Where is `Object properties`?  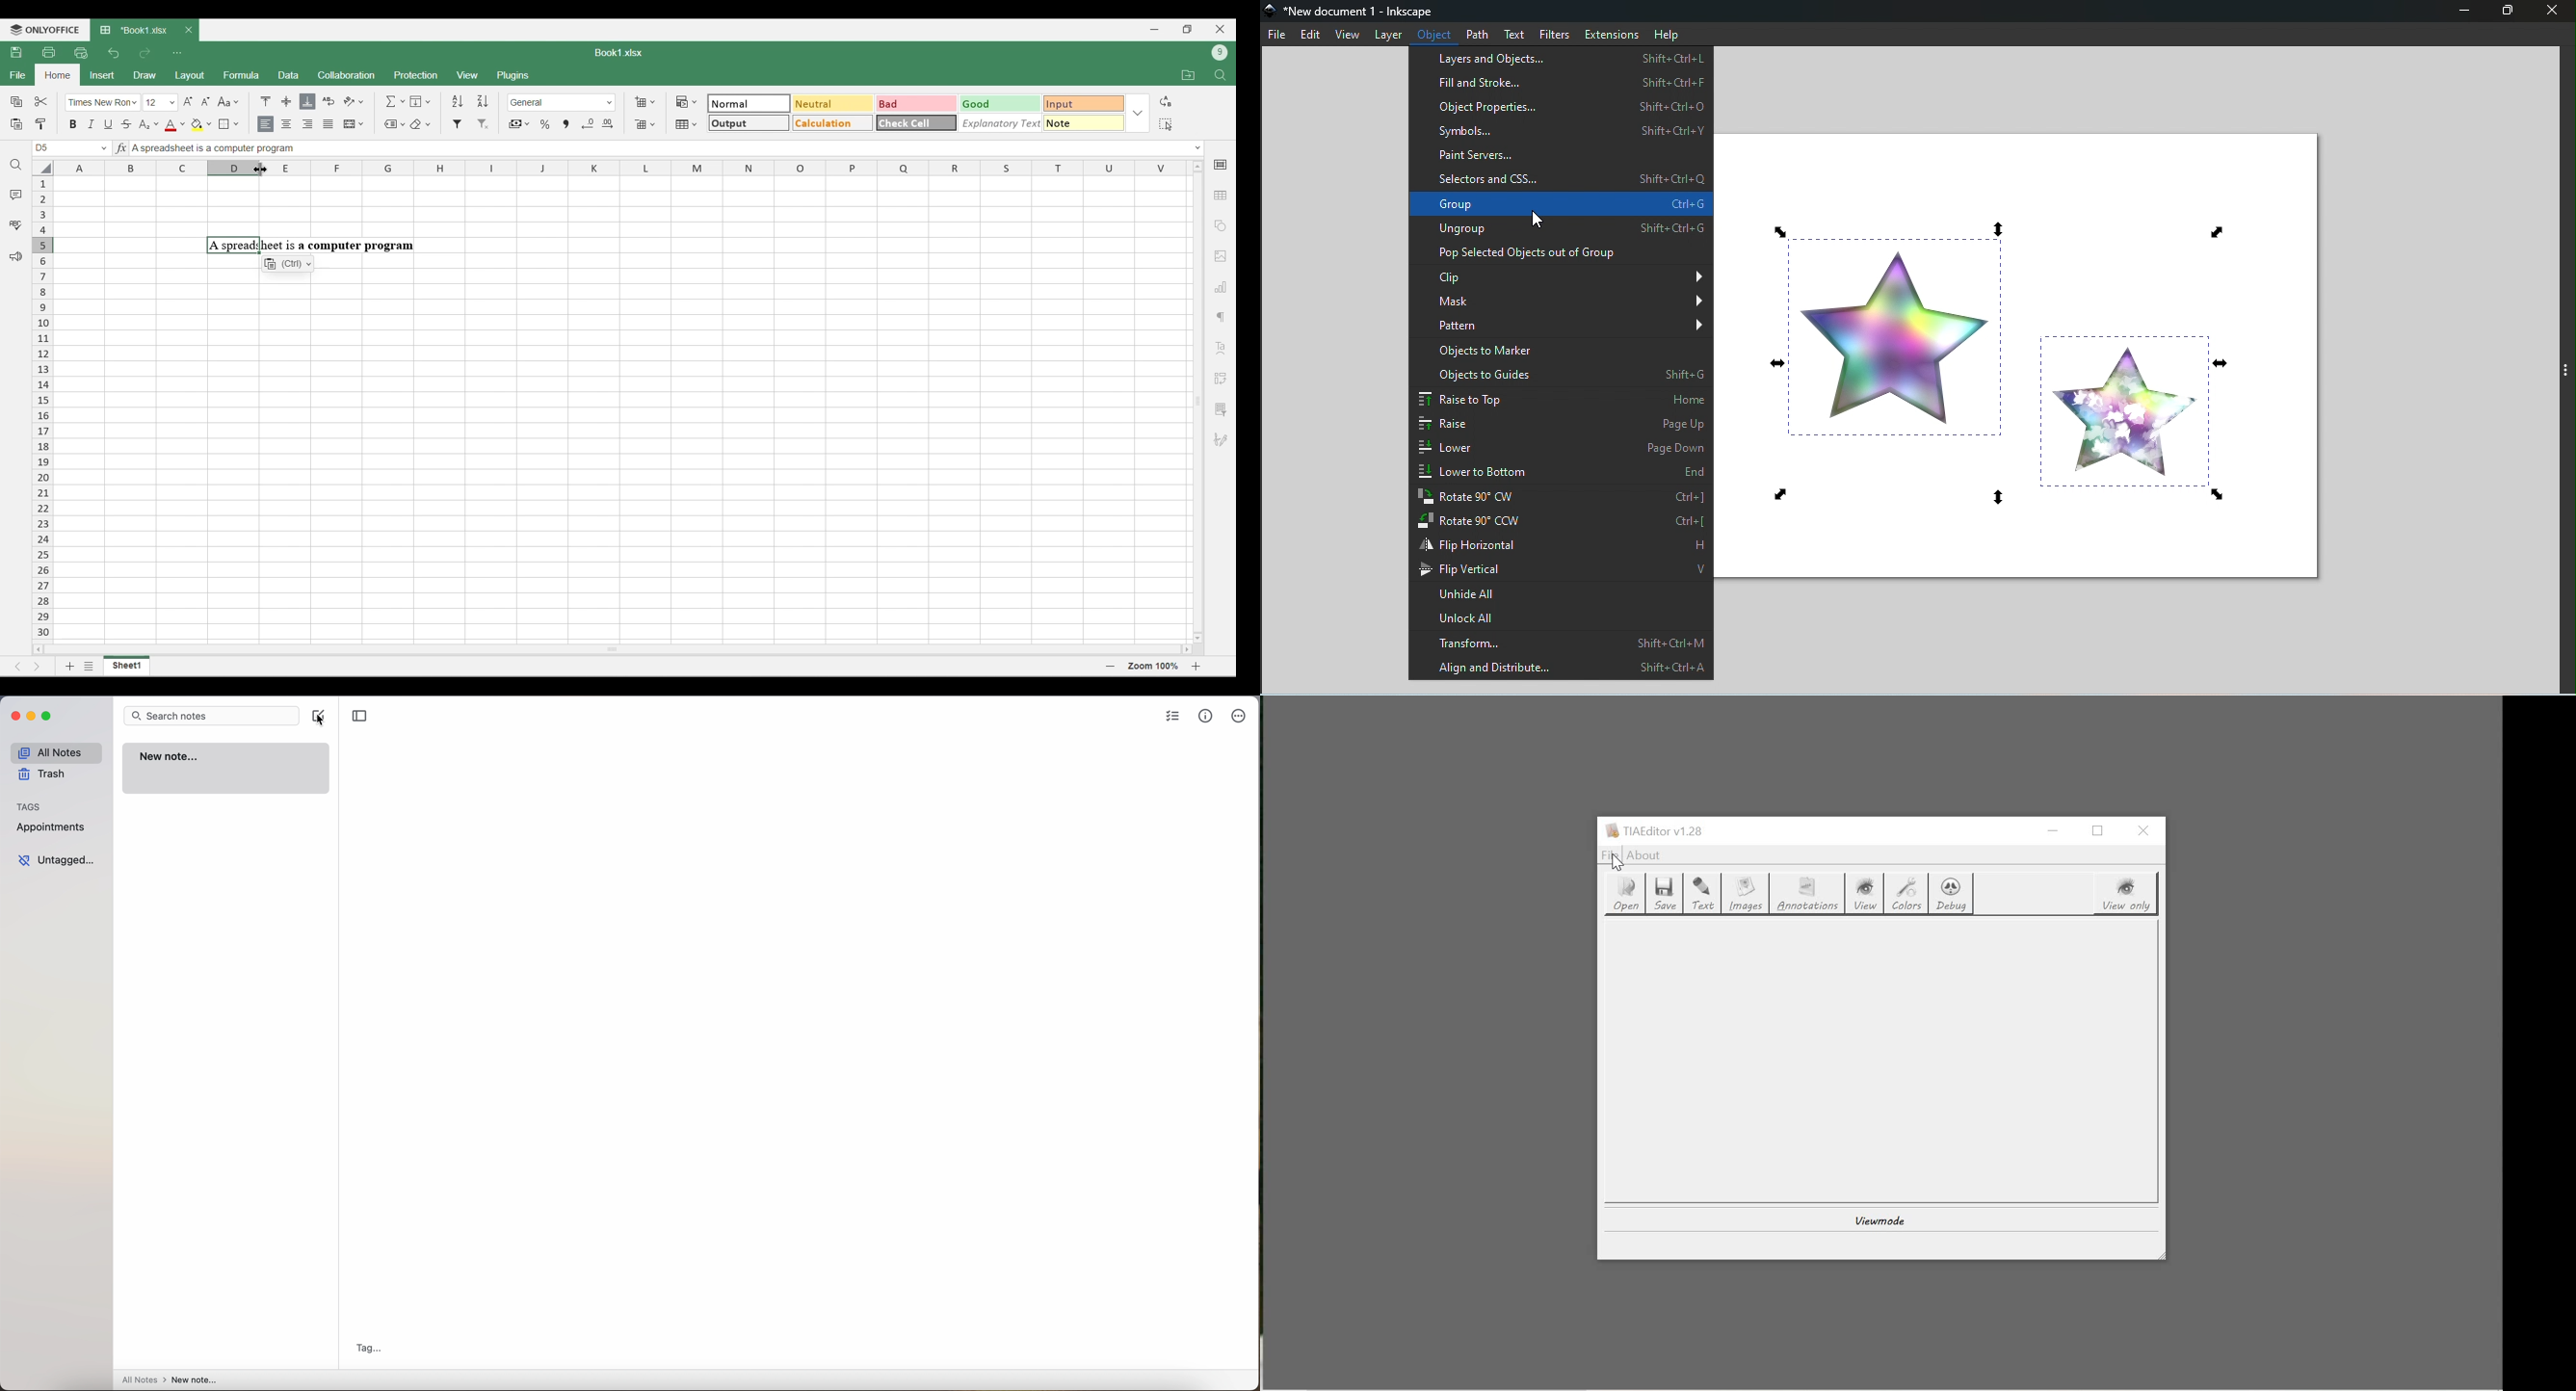 Object properties is located at coordinates (1562, 108).